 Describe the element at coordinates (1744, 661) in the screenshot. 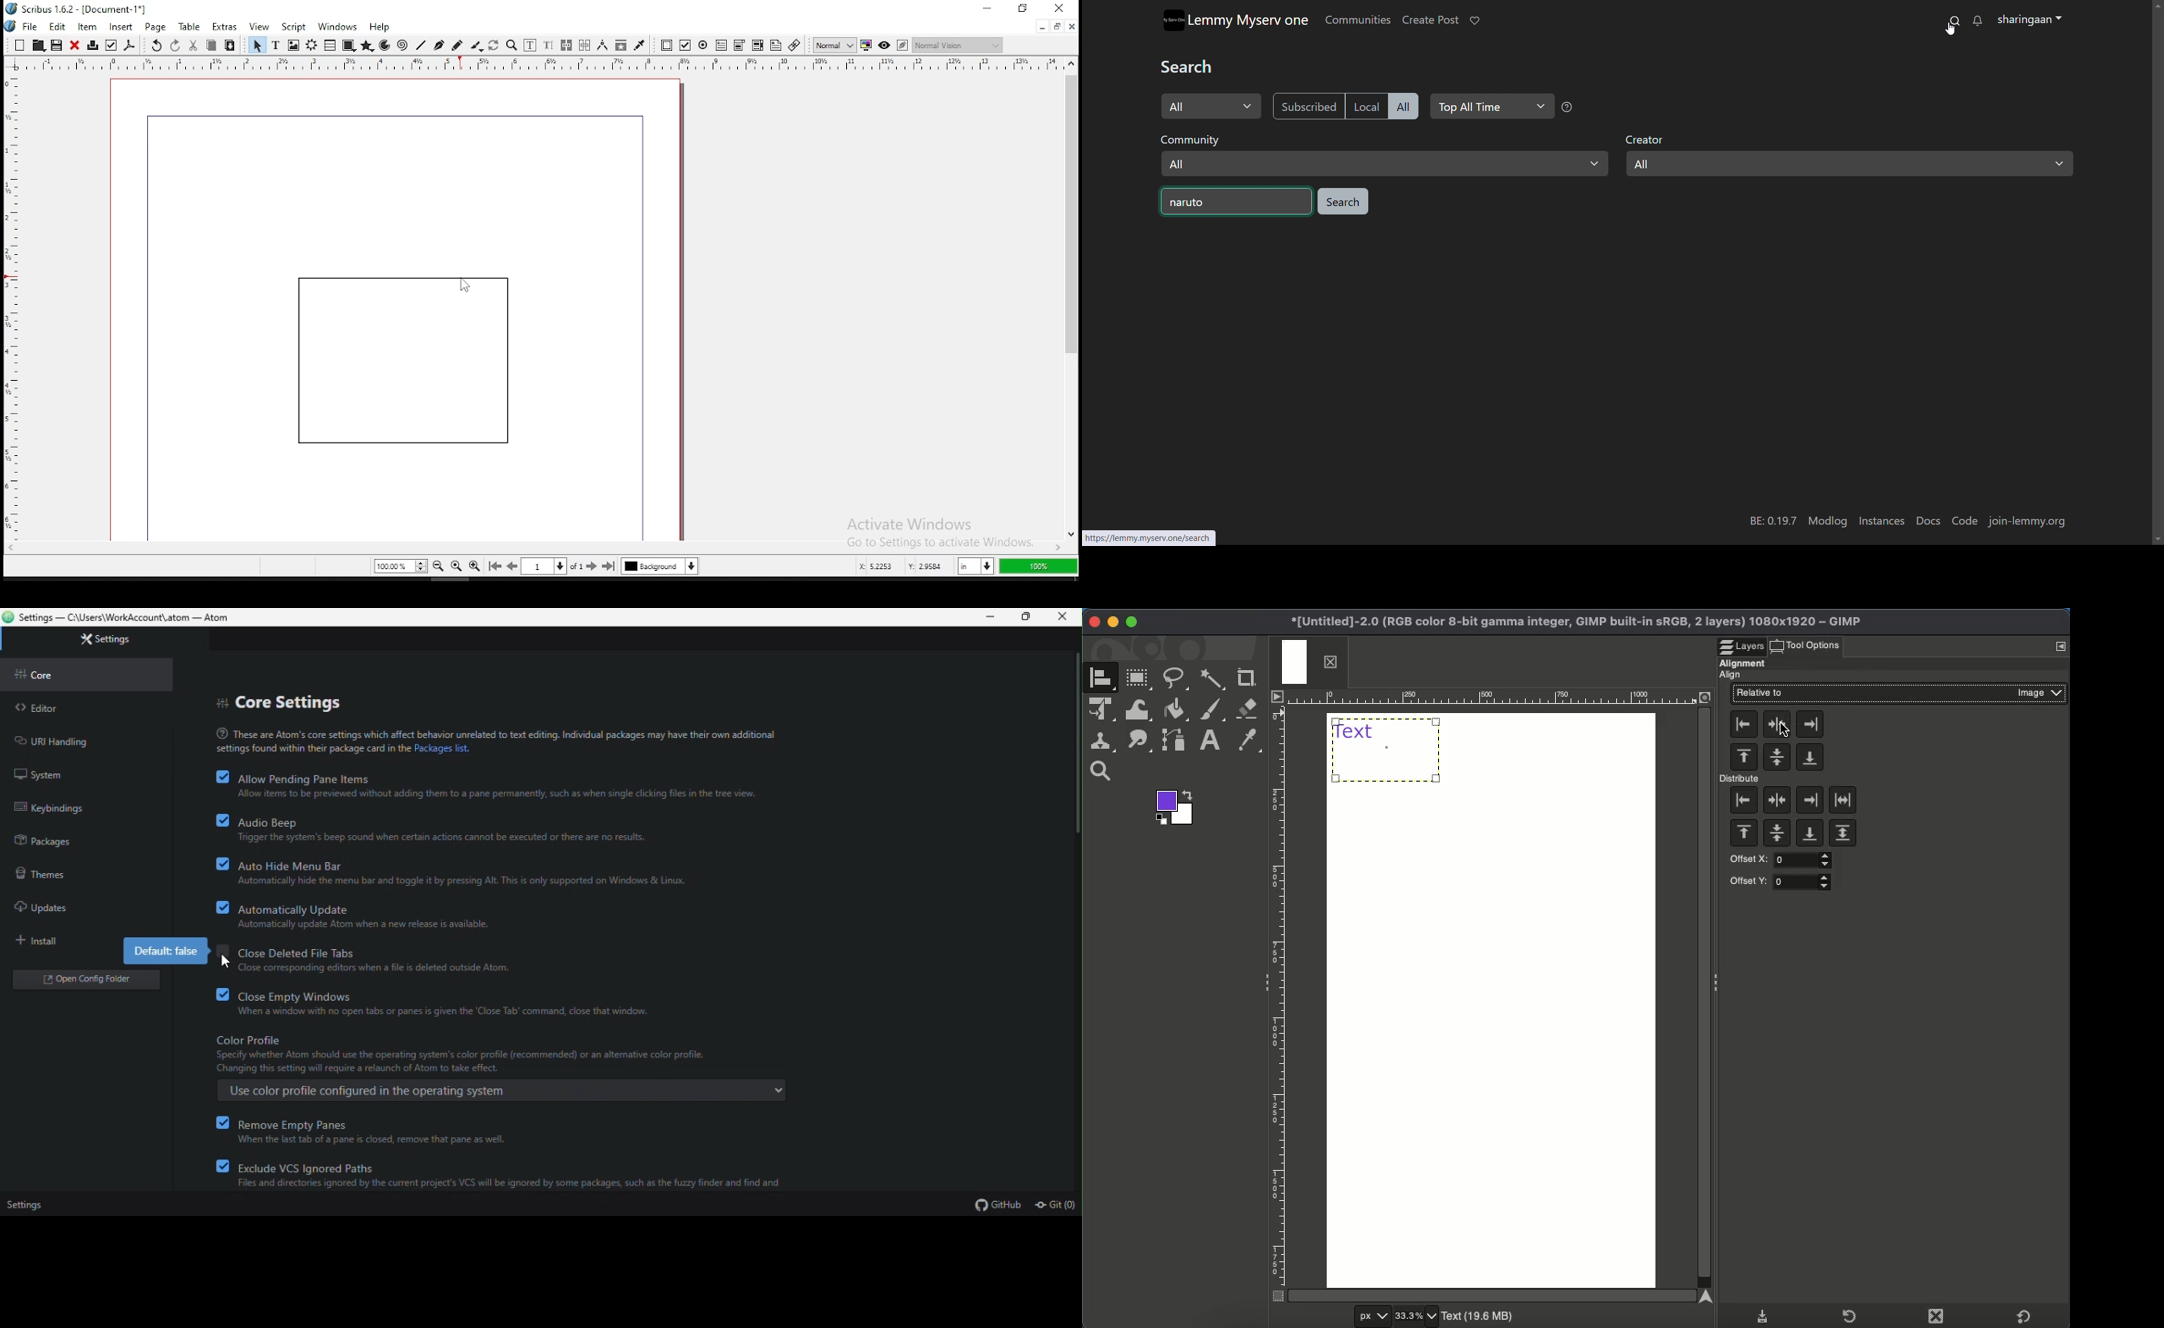

I see `Alignment` at that location.